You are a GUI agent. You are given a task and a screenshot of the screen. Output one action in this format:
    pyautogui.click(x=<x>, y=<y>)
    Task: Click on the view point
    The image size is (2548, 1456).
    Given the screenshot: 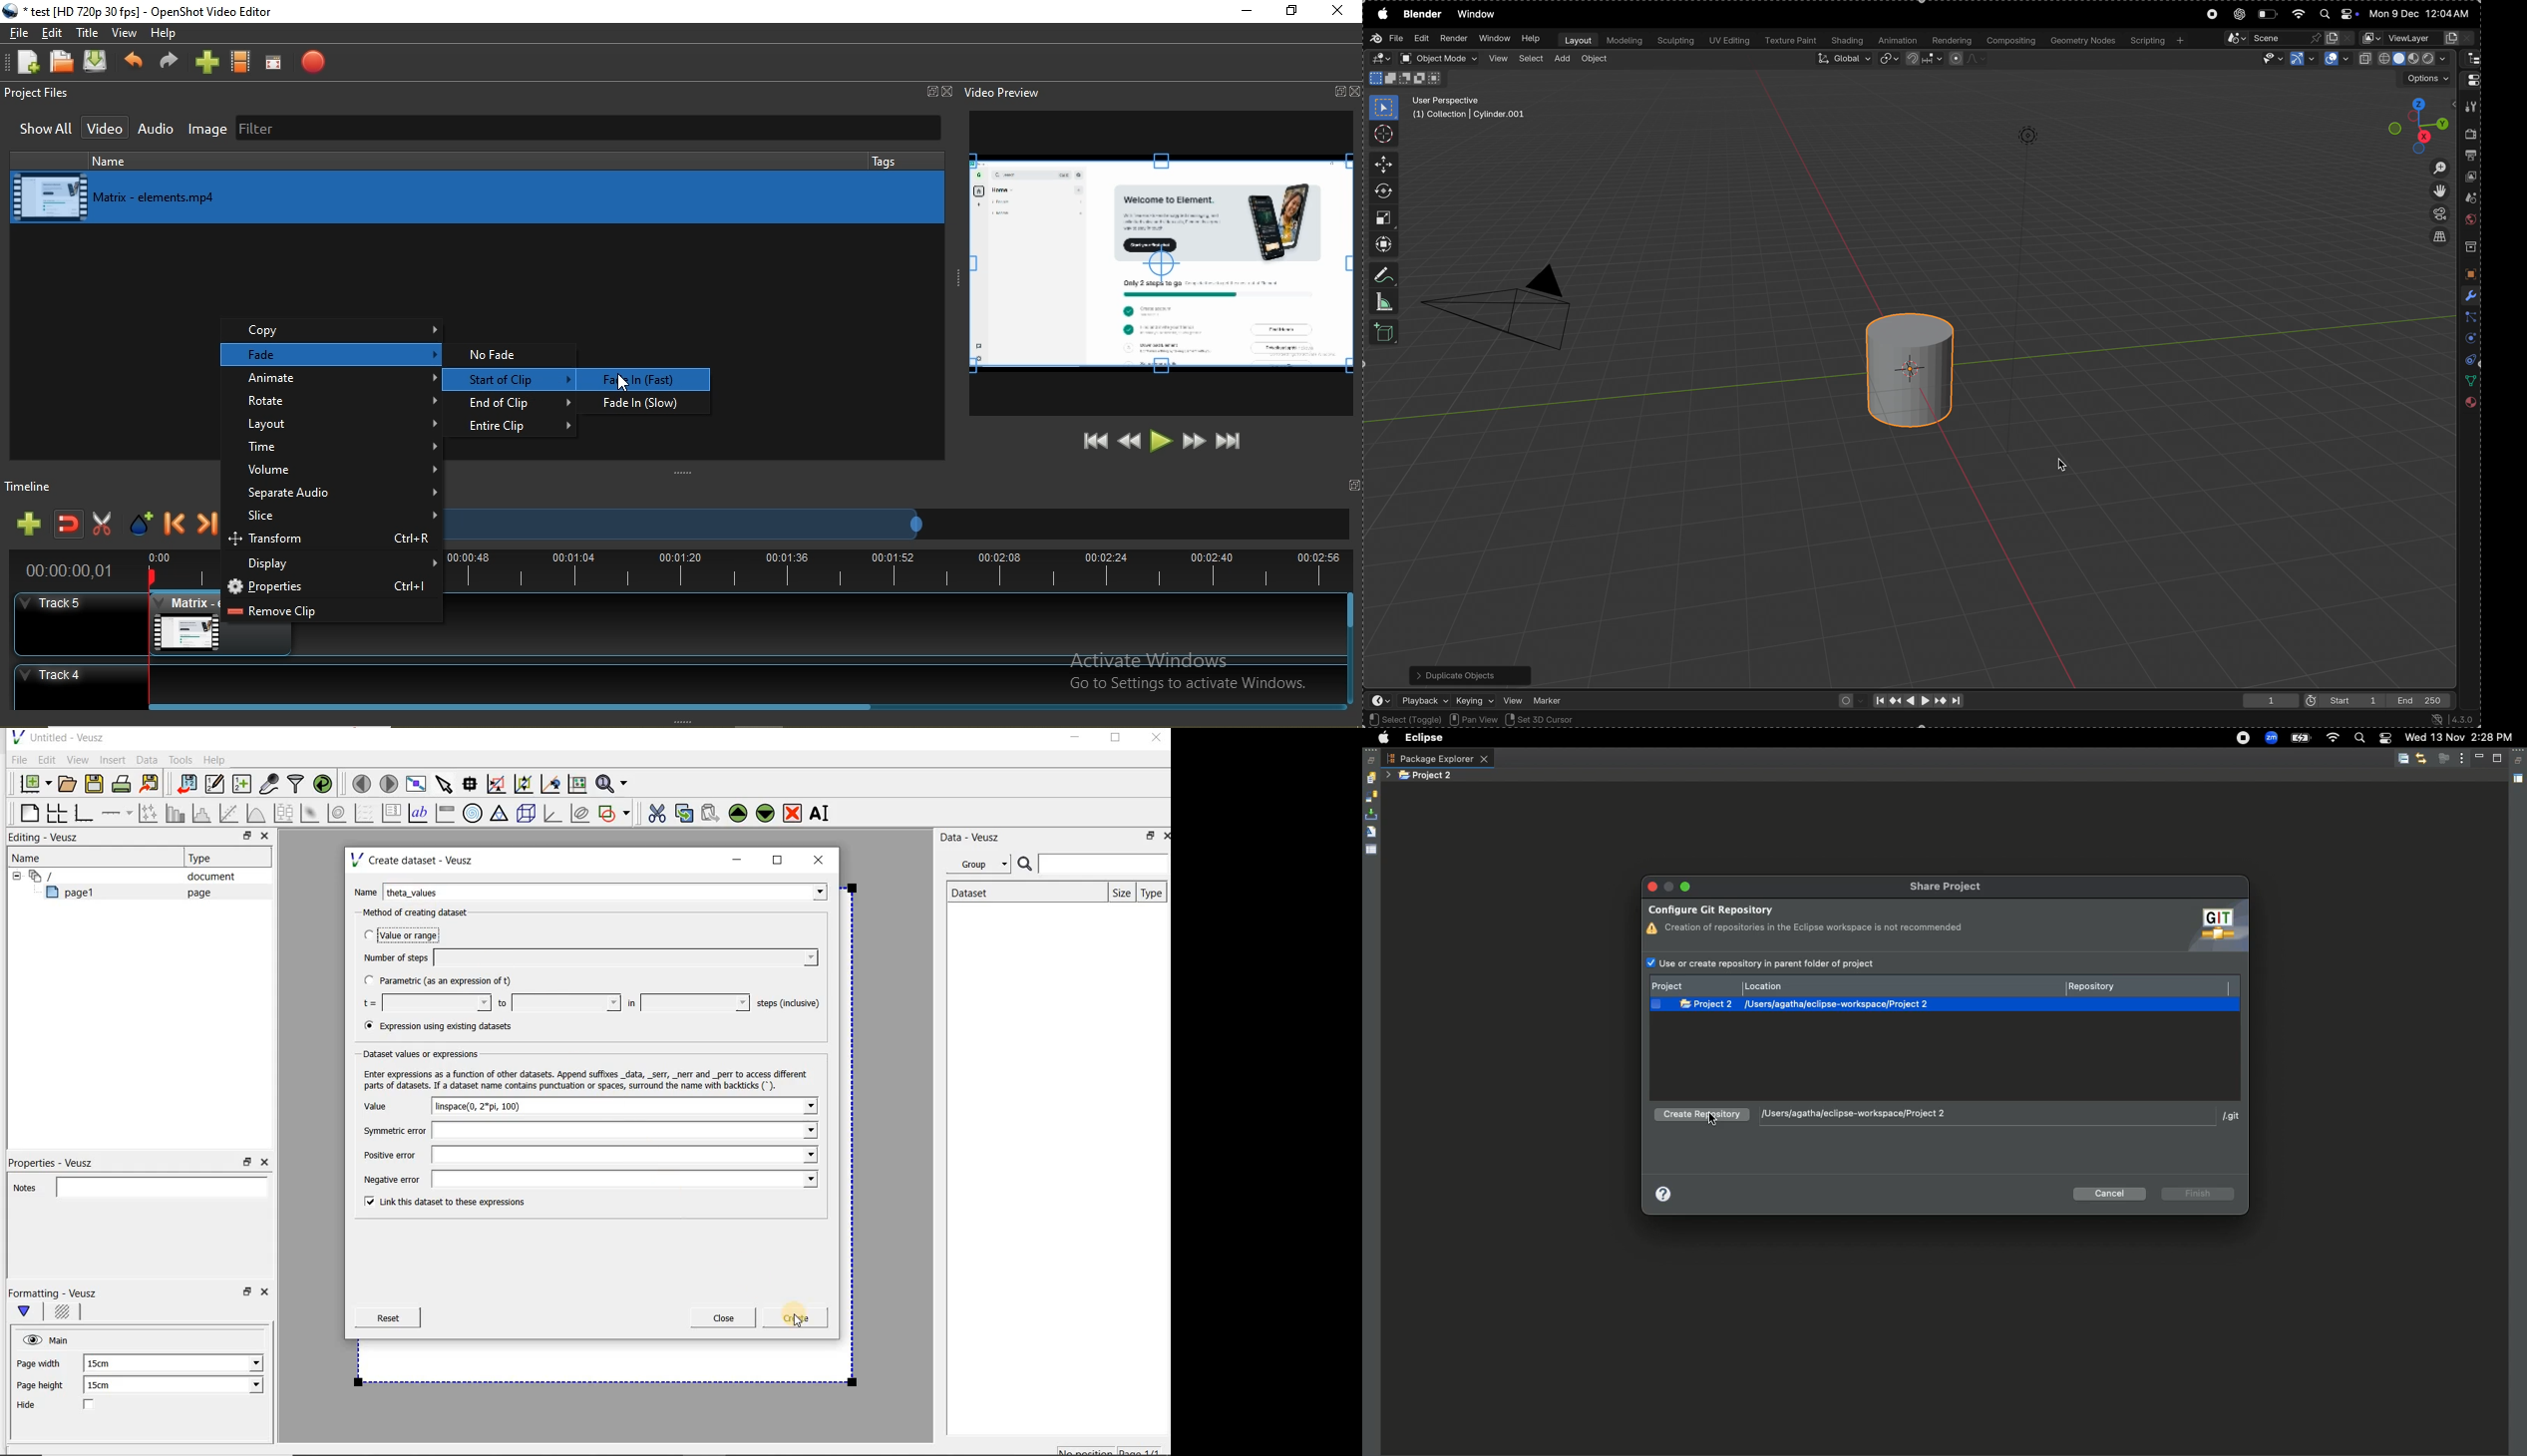 What is the action you would take?
    pyautogui.click(x=2420, y=122)
    